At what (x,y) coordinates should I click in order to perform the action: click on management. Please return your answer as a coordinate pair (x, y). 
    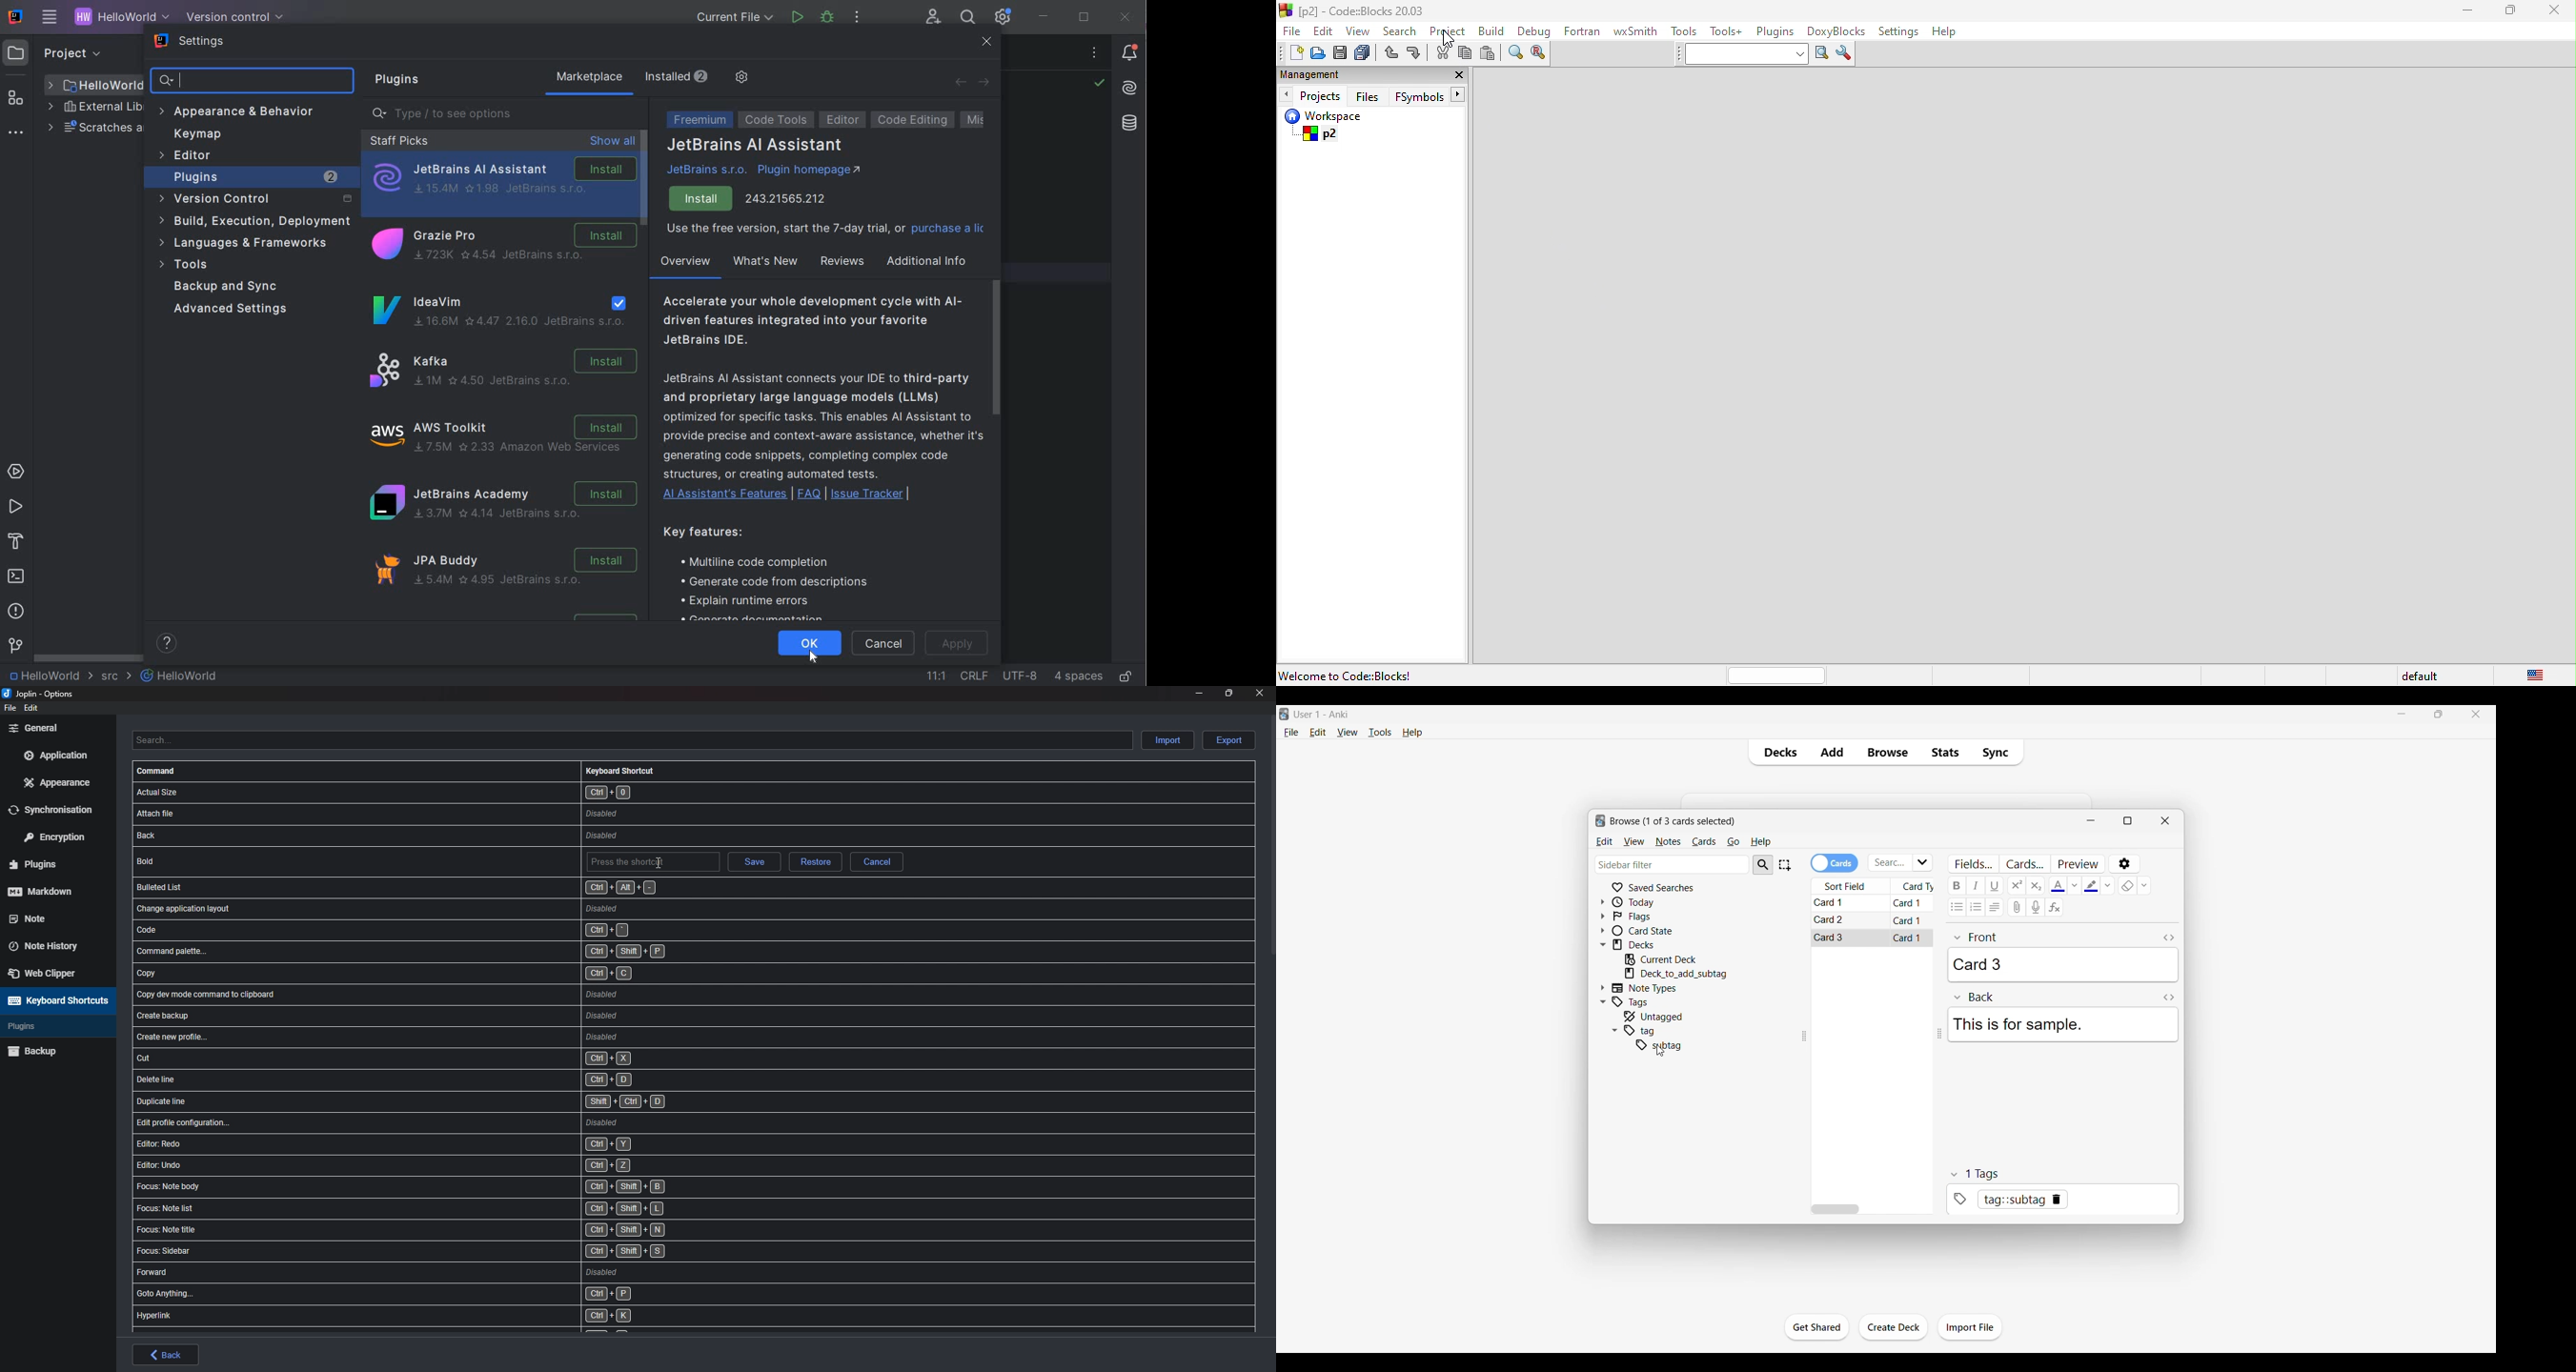
    Looking at the image, I should click on (1325, 74).